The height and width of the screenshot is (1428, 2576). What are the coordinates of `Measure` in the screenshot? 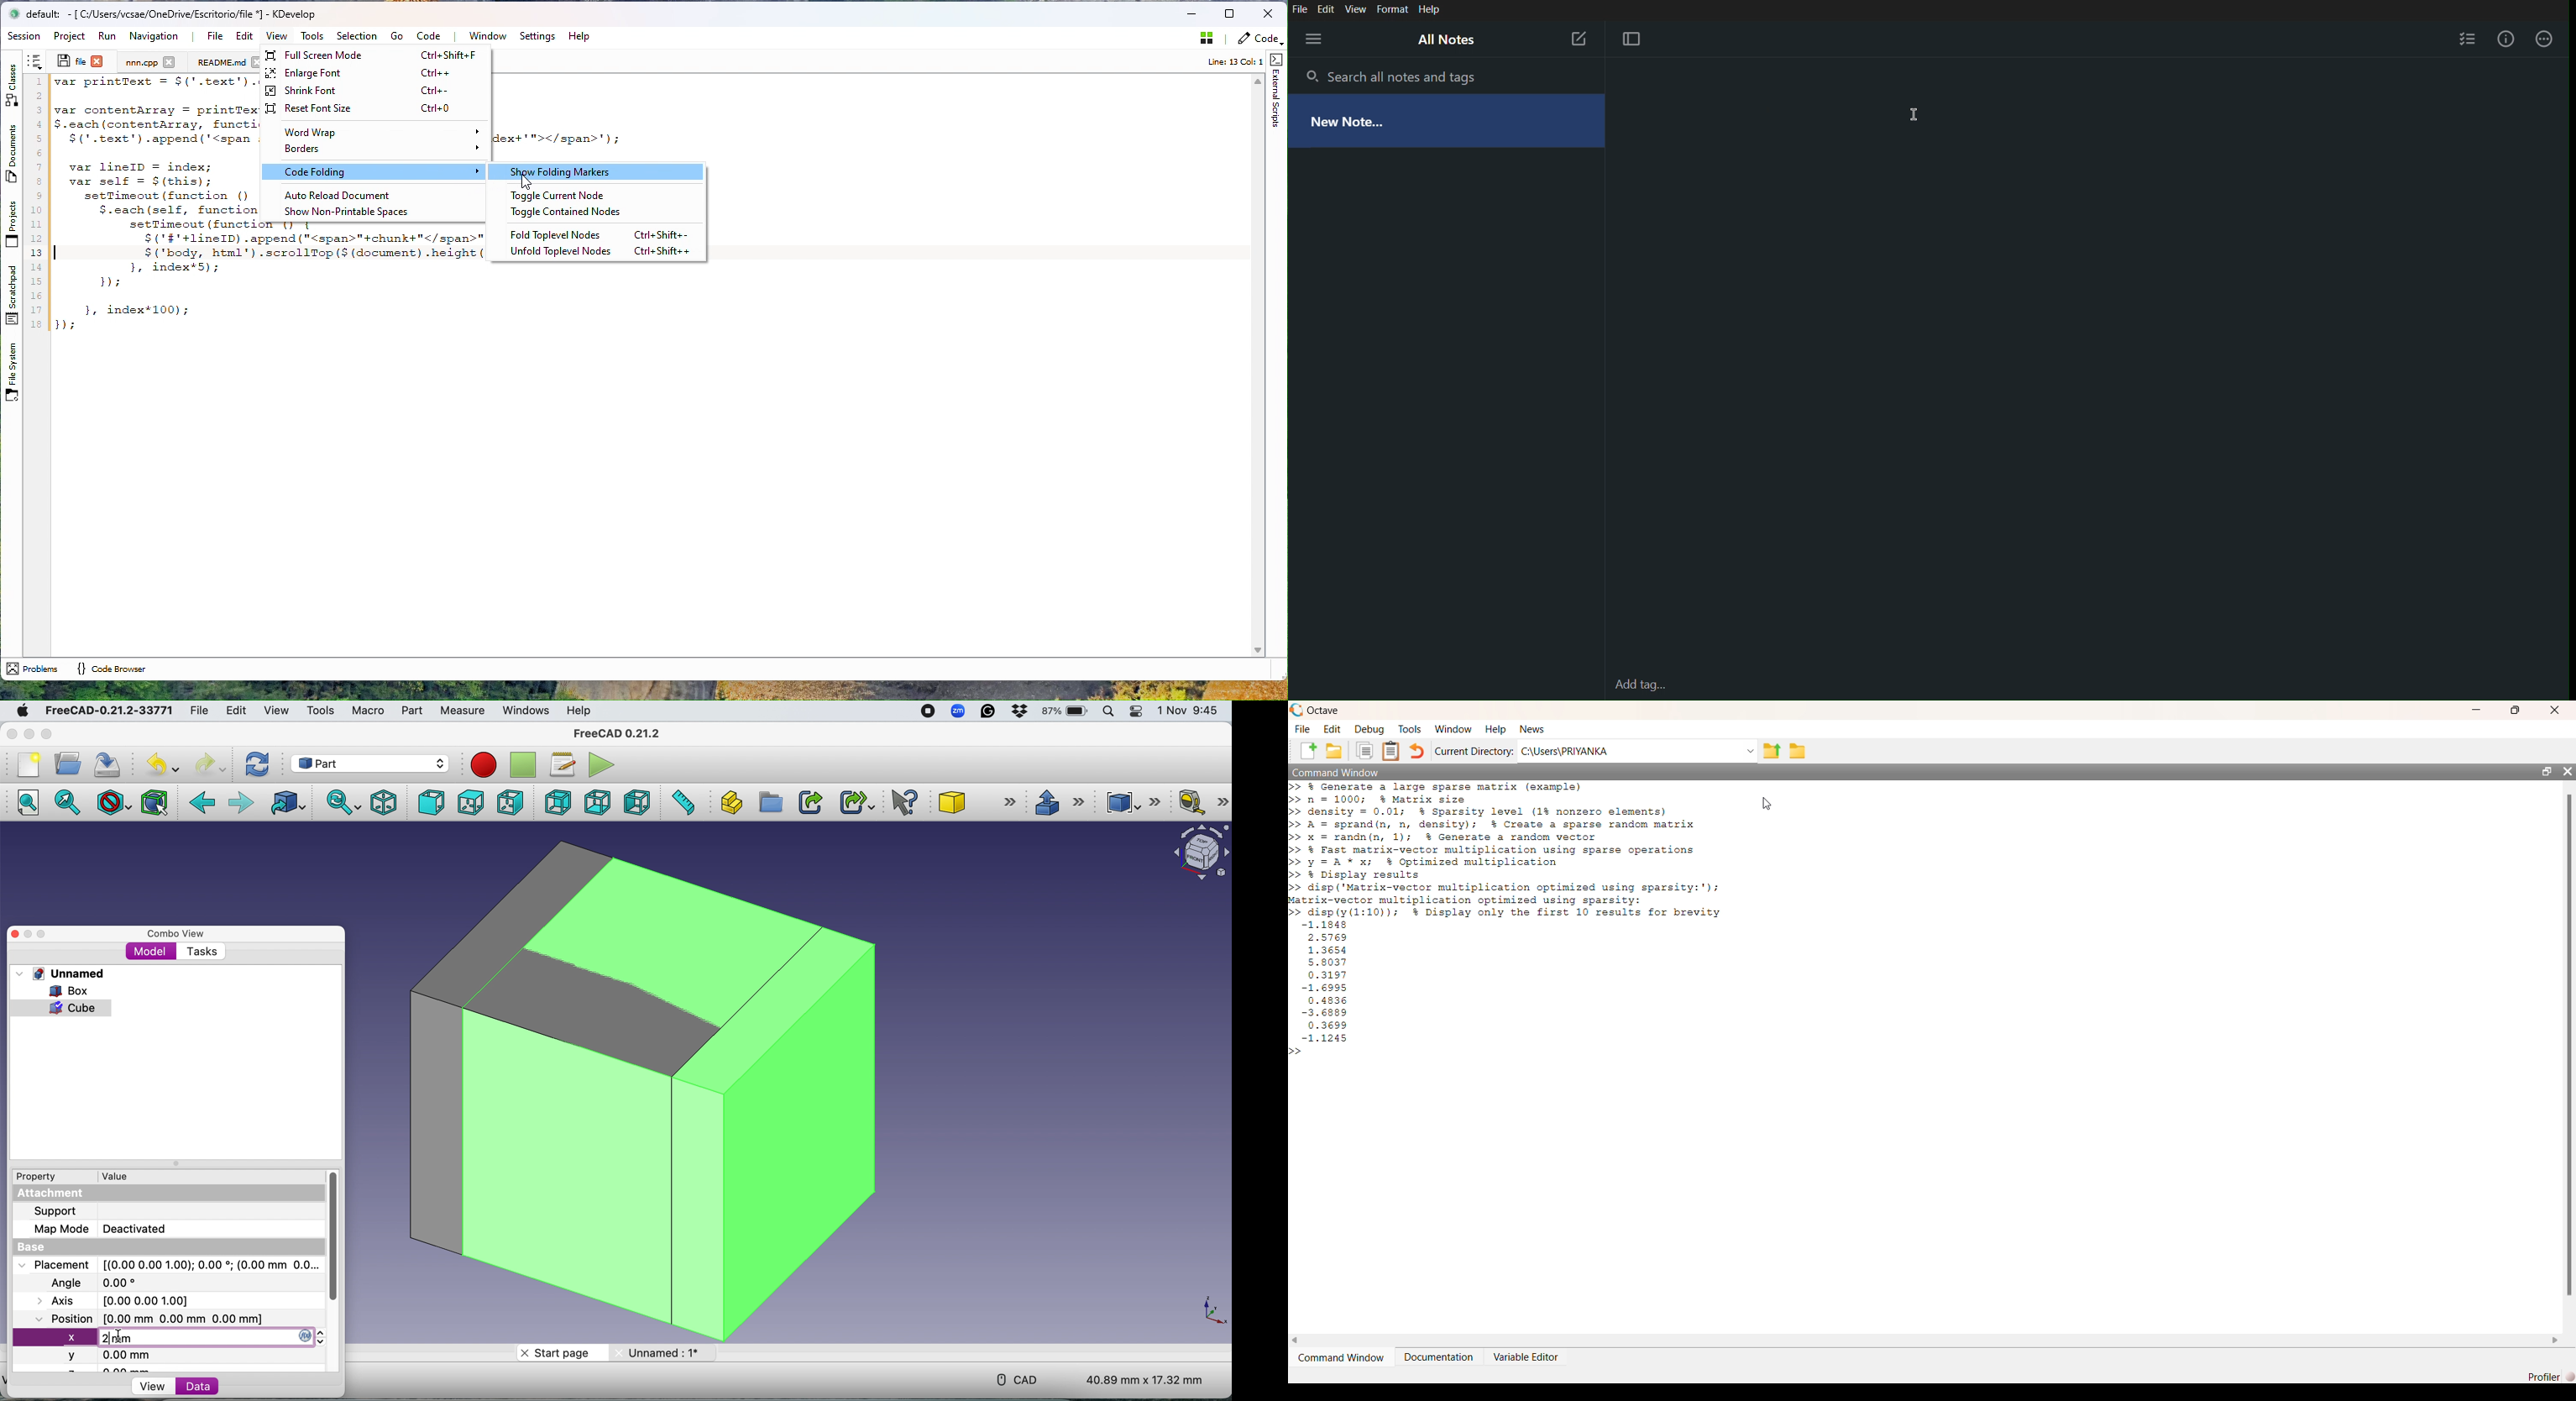 It's located at (464, 712).